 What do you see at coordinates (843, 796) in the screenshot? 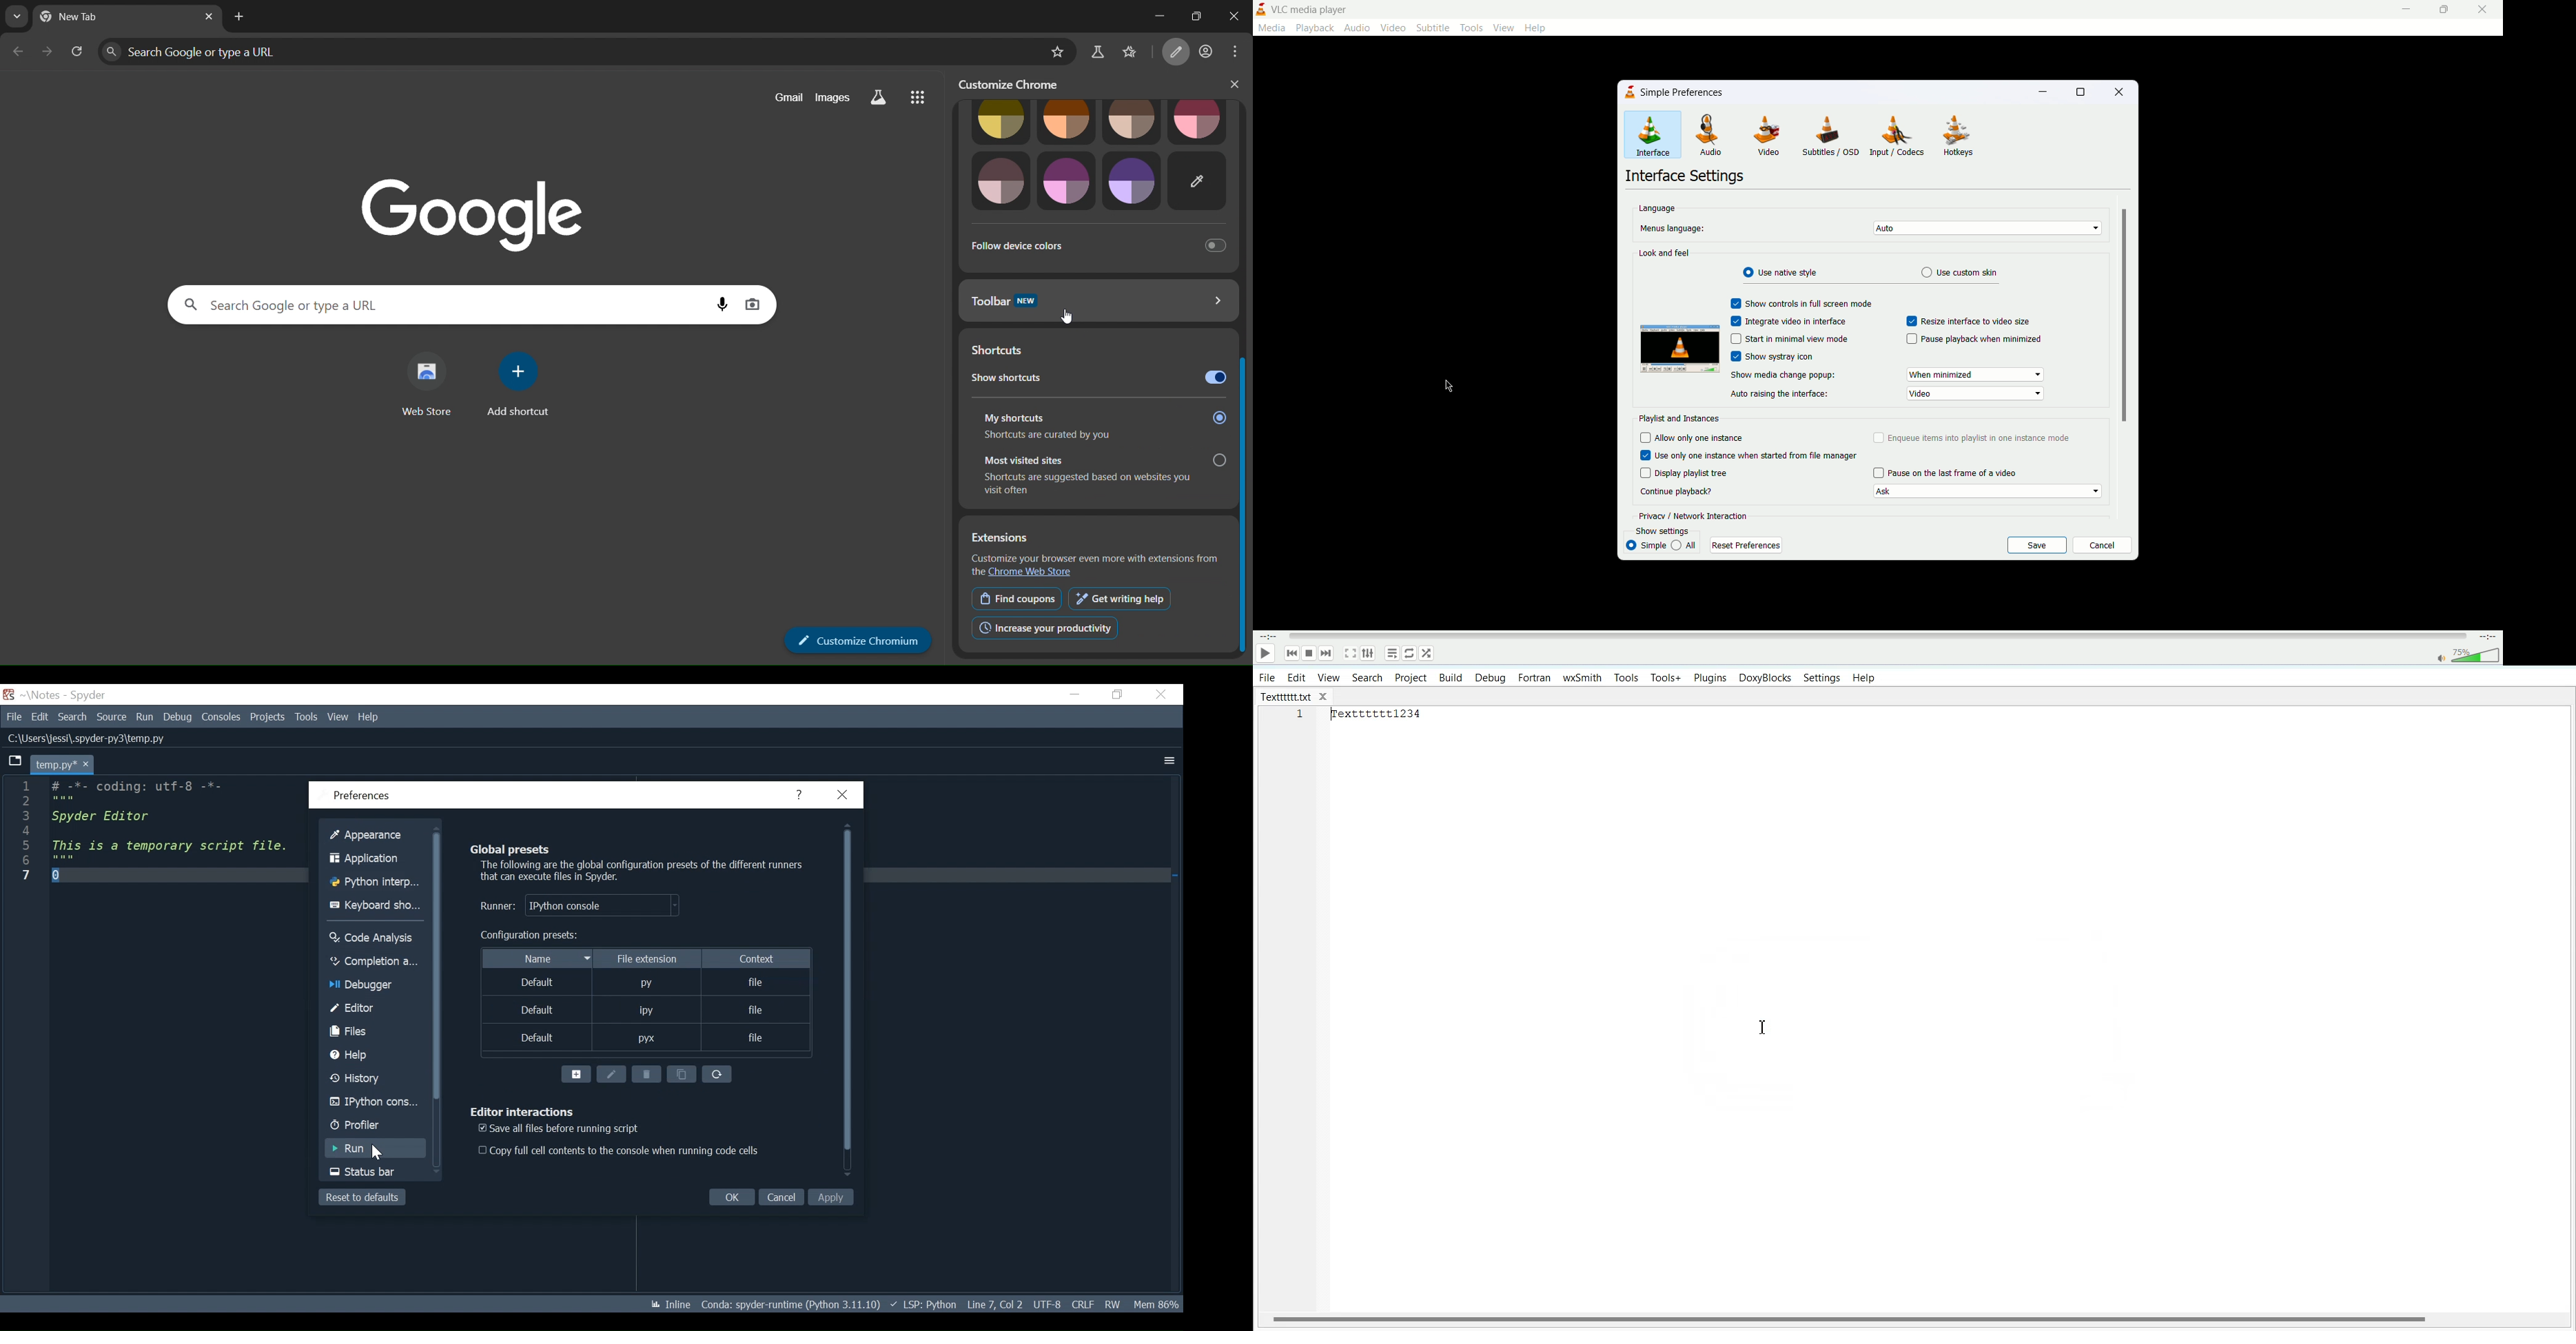
I see `` at bounding box center [843, 796].